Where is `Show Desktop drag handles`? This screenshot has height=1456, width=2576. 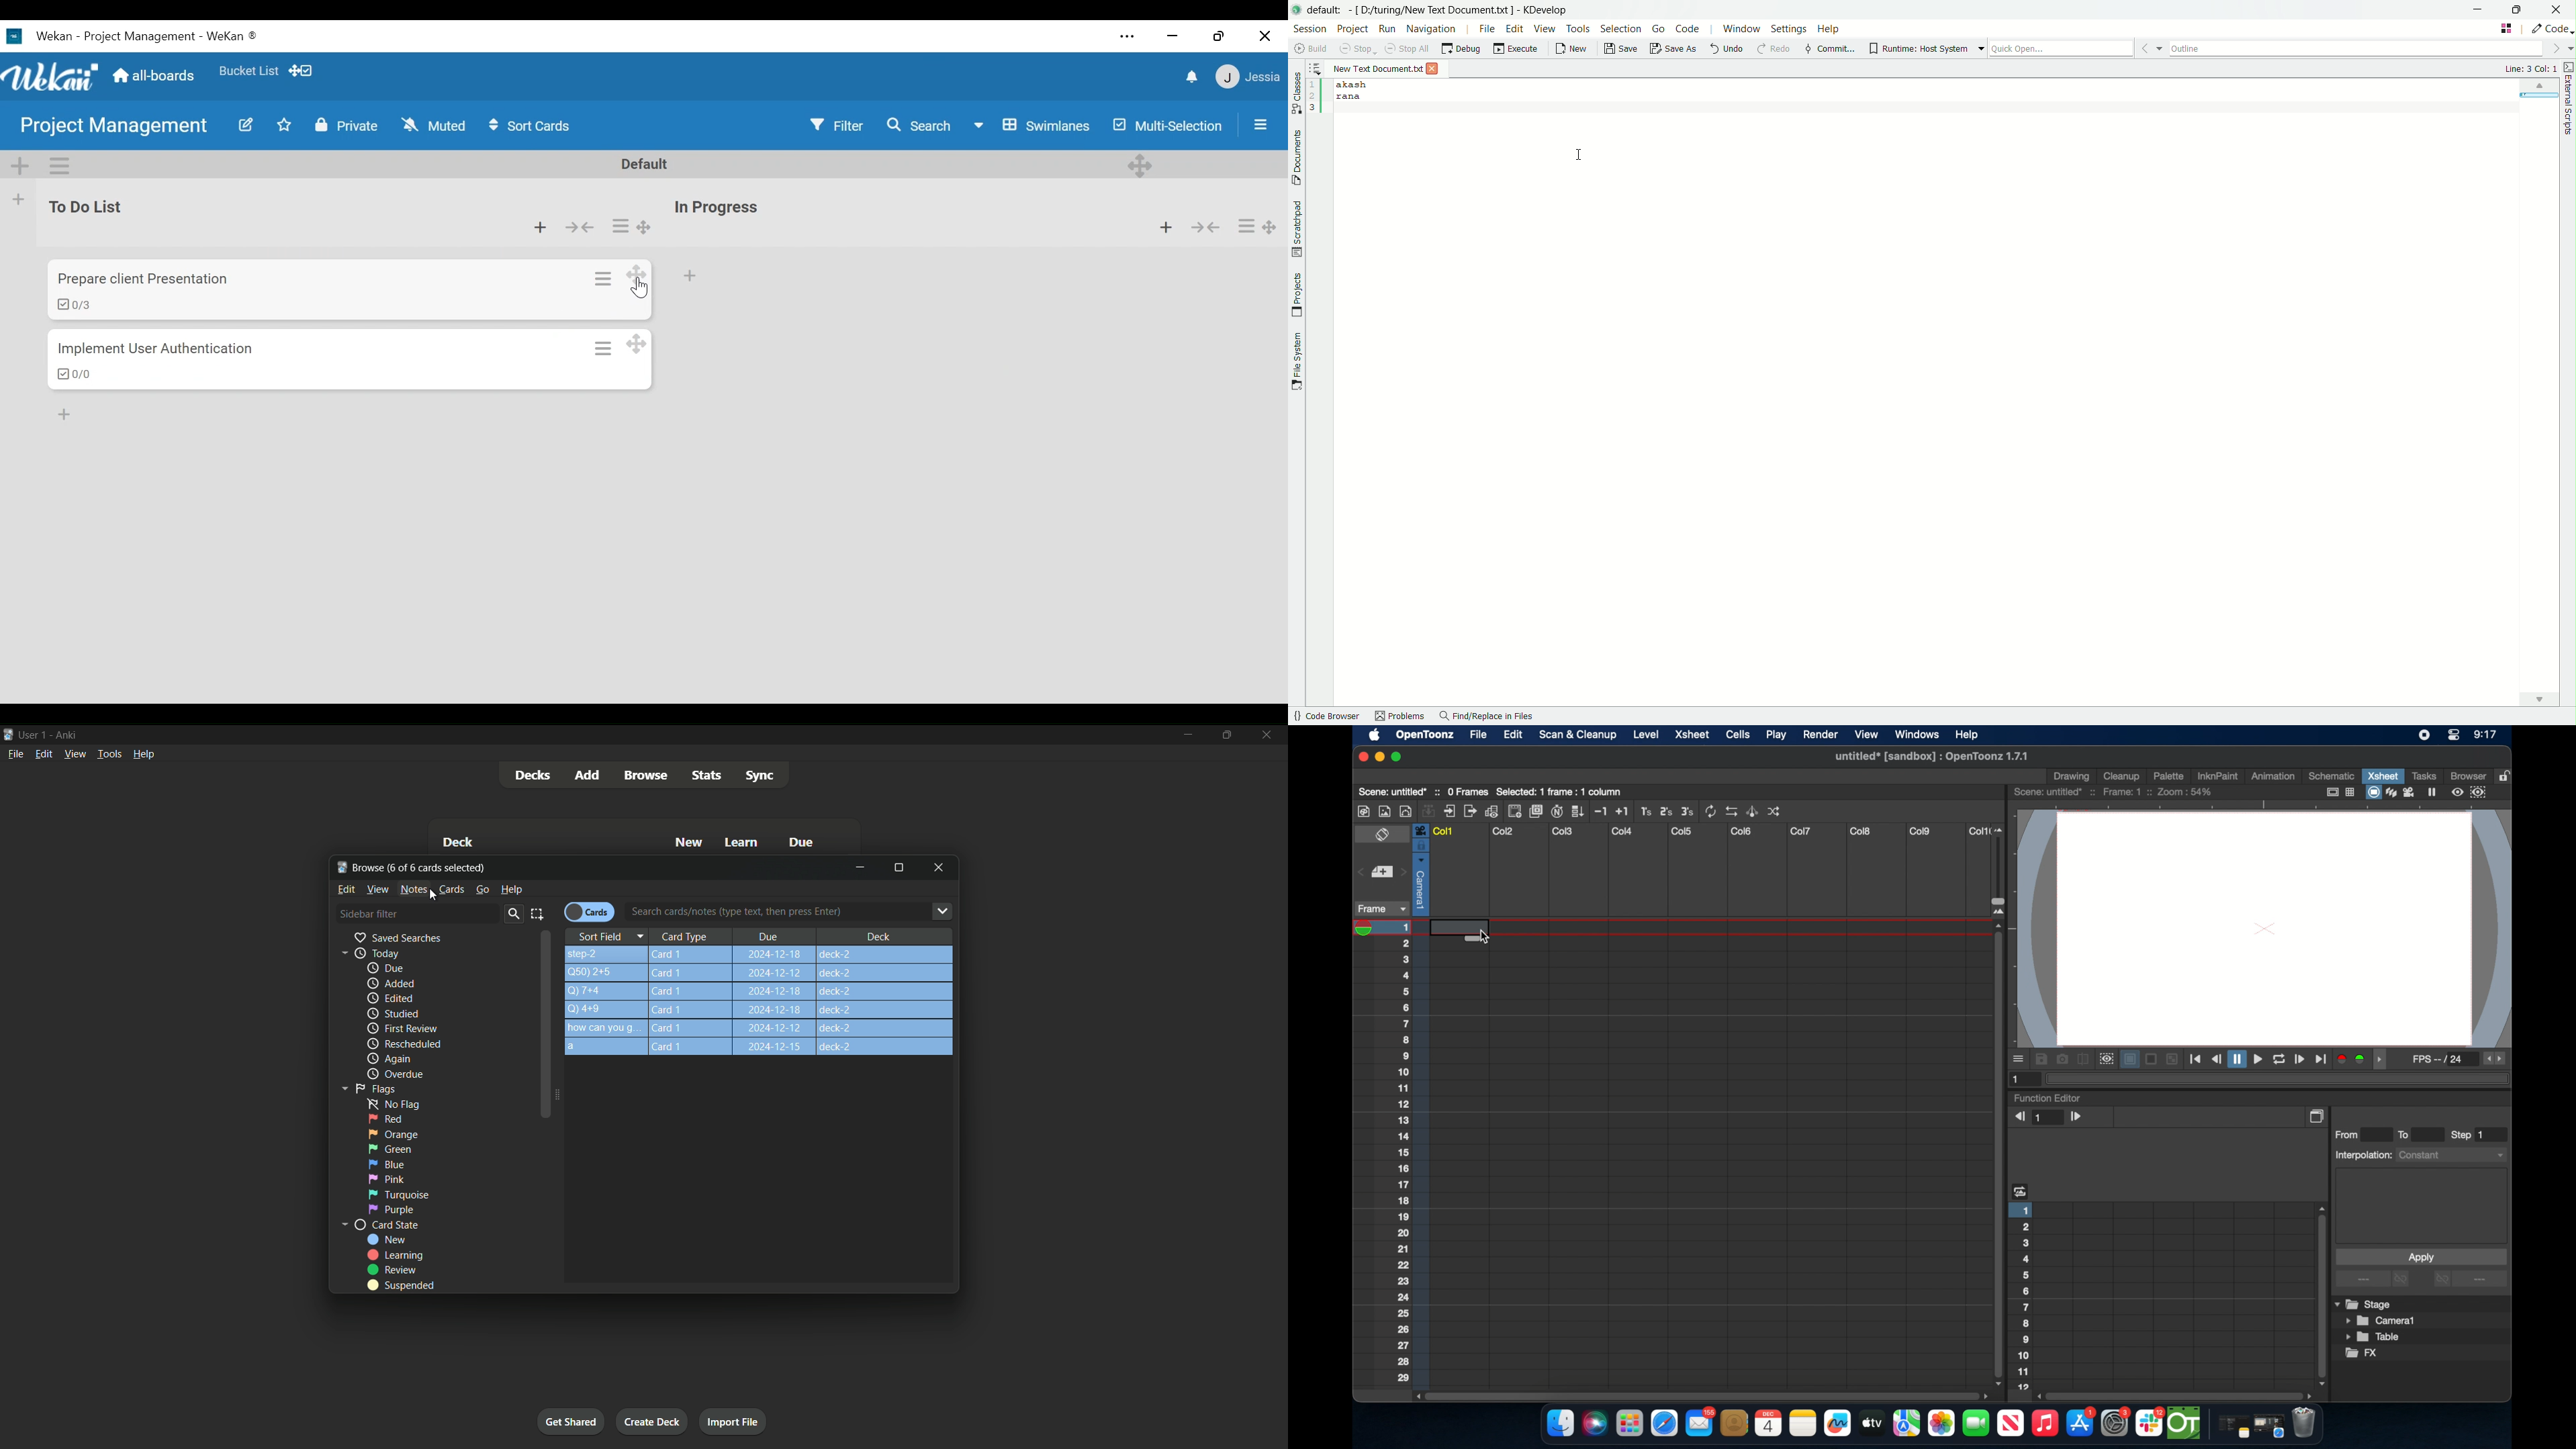
Show Desktop drag handles is located at coordinates (301, 71).